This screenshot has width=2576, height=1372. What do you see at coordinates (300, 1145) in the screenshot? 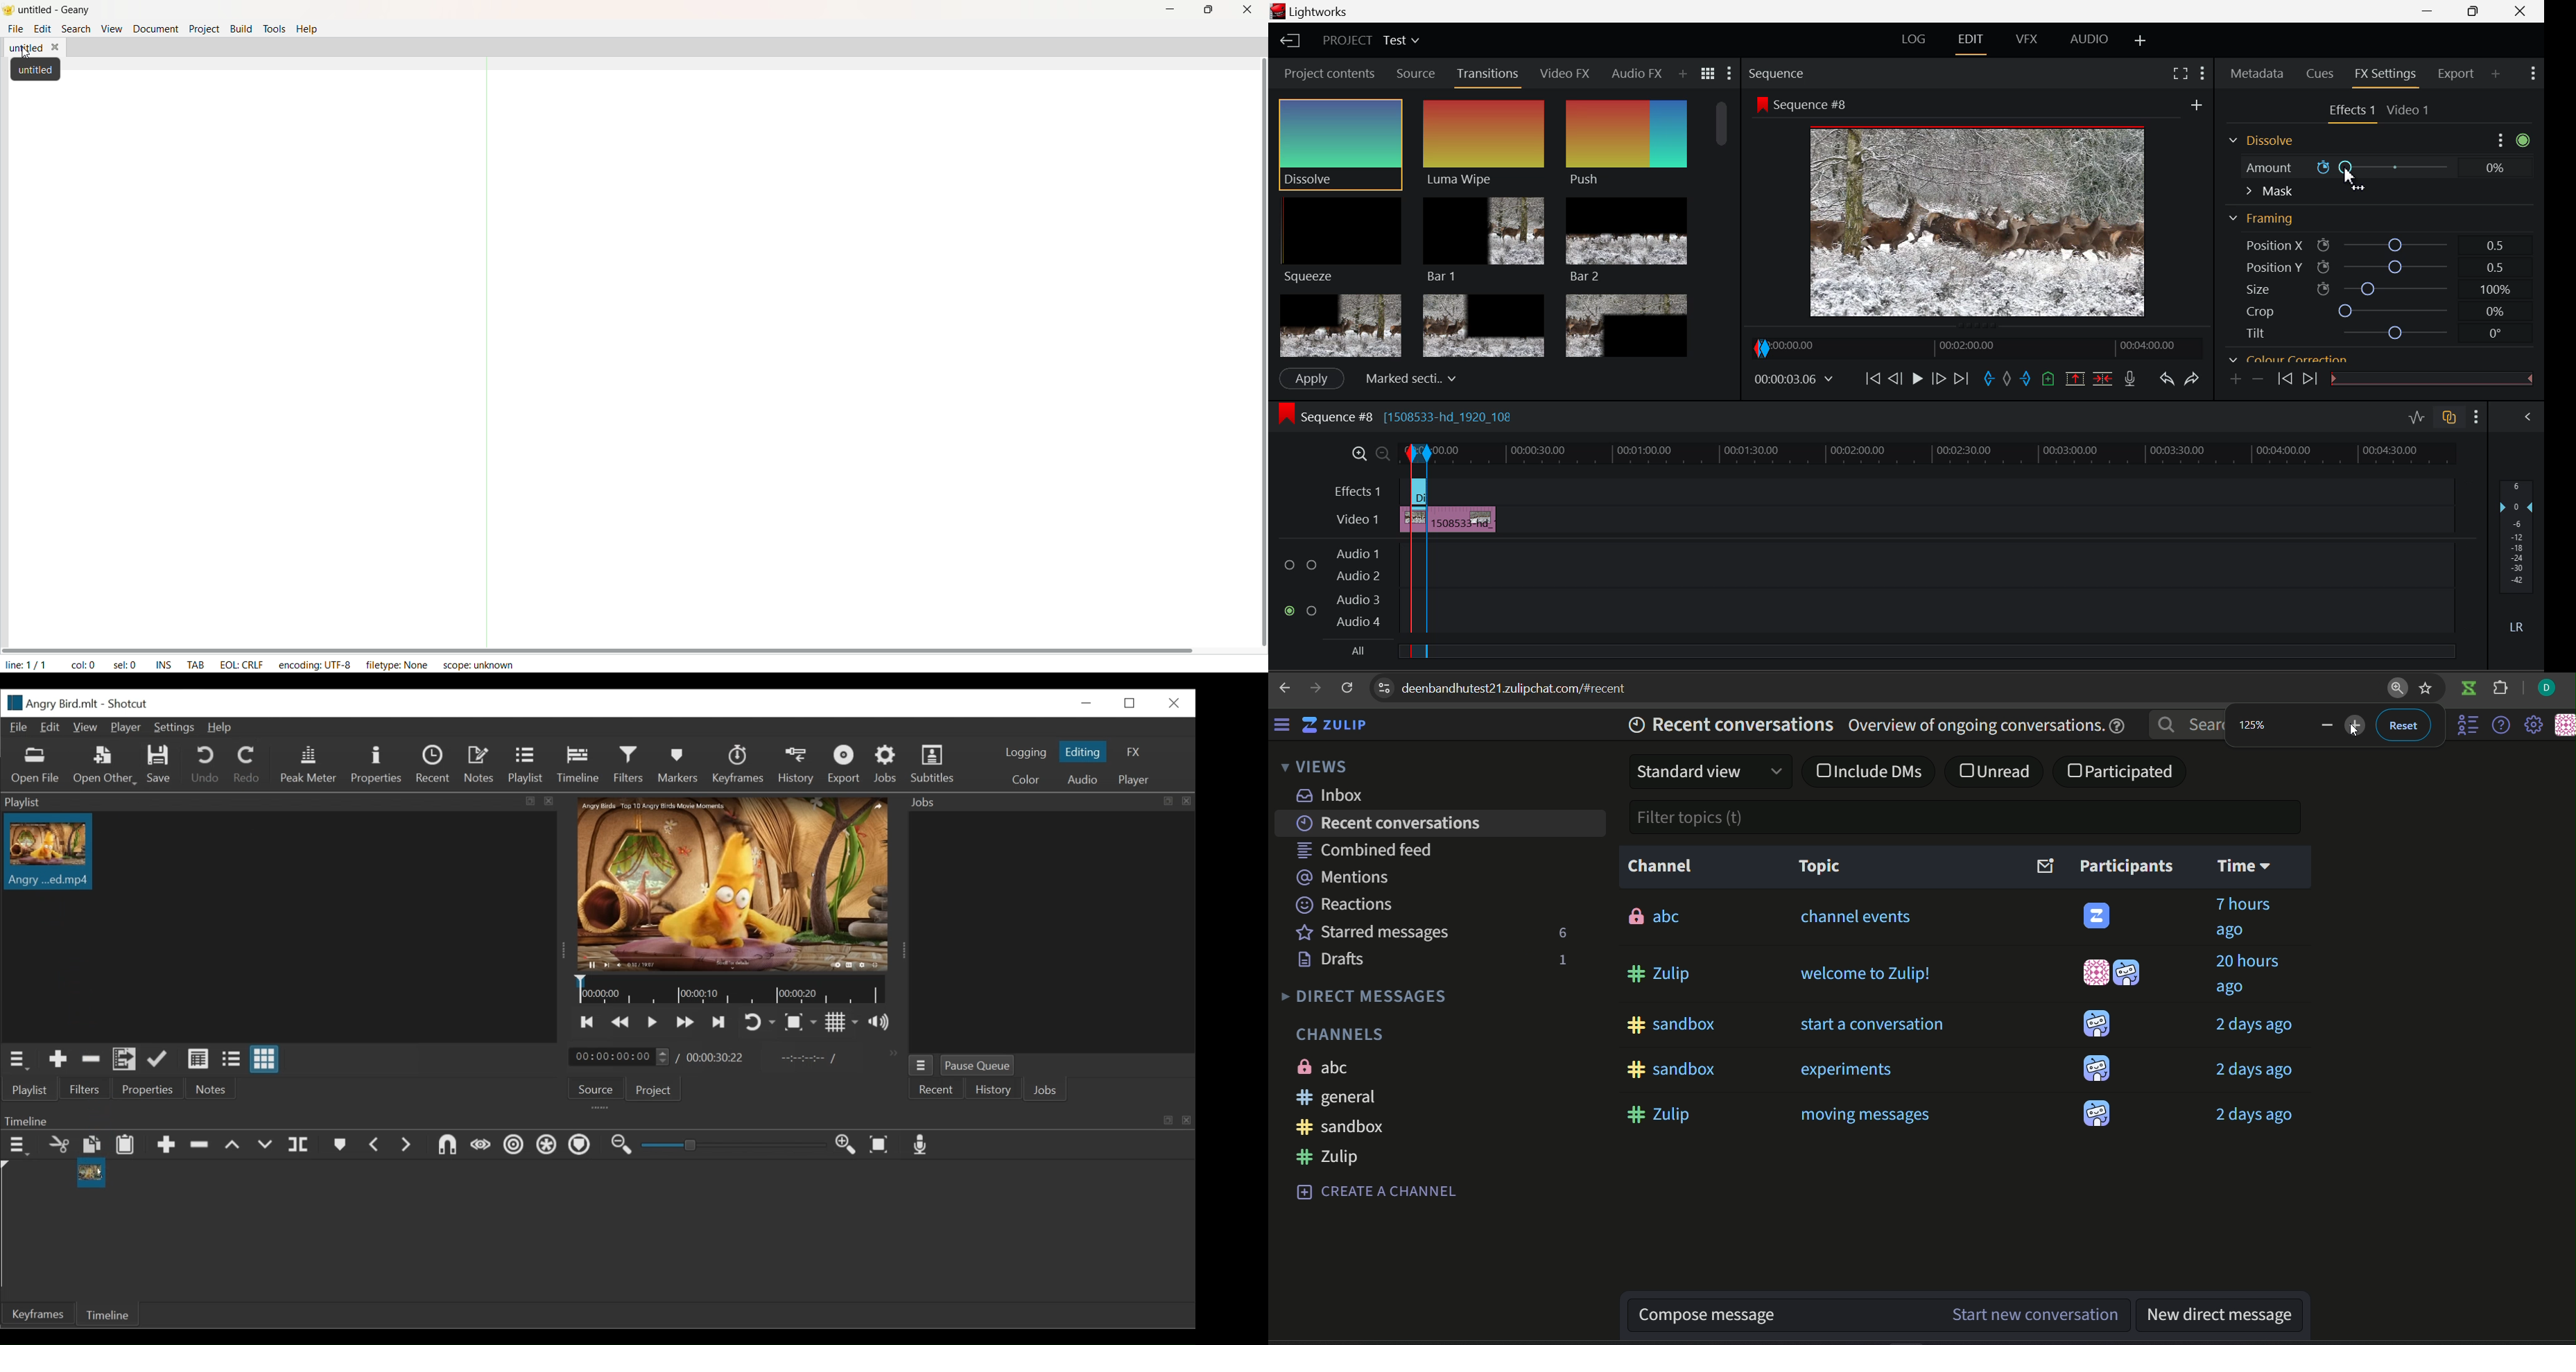
I see `Split playhead` at bounding box center [300, 1145].